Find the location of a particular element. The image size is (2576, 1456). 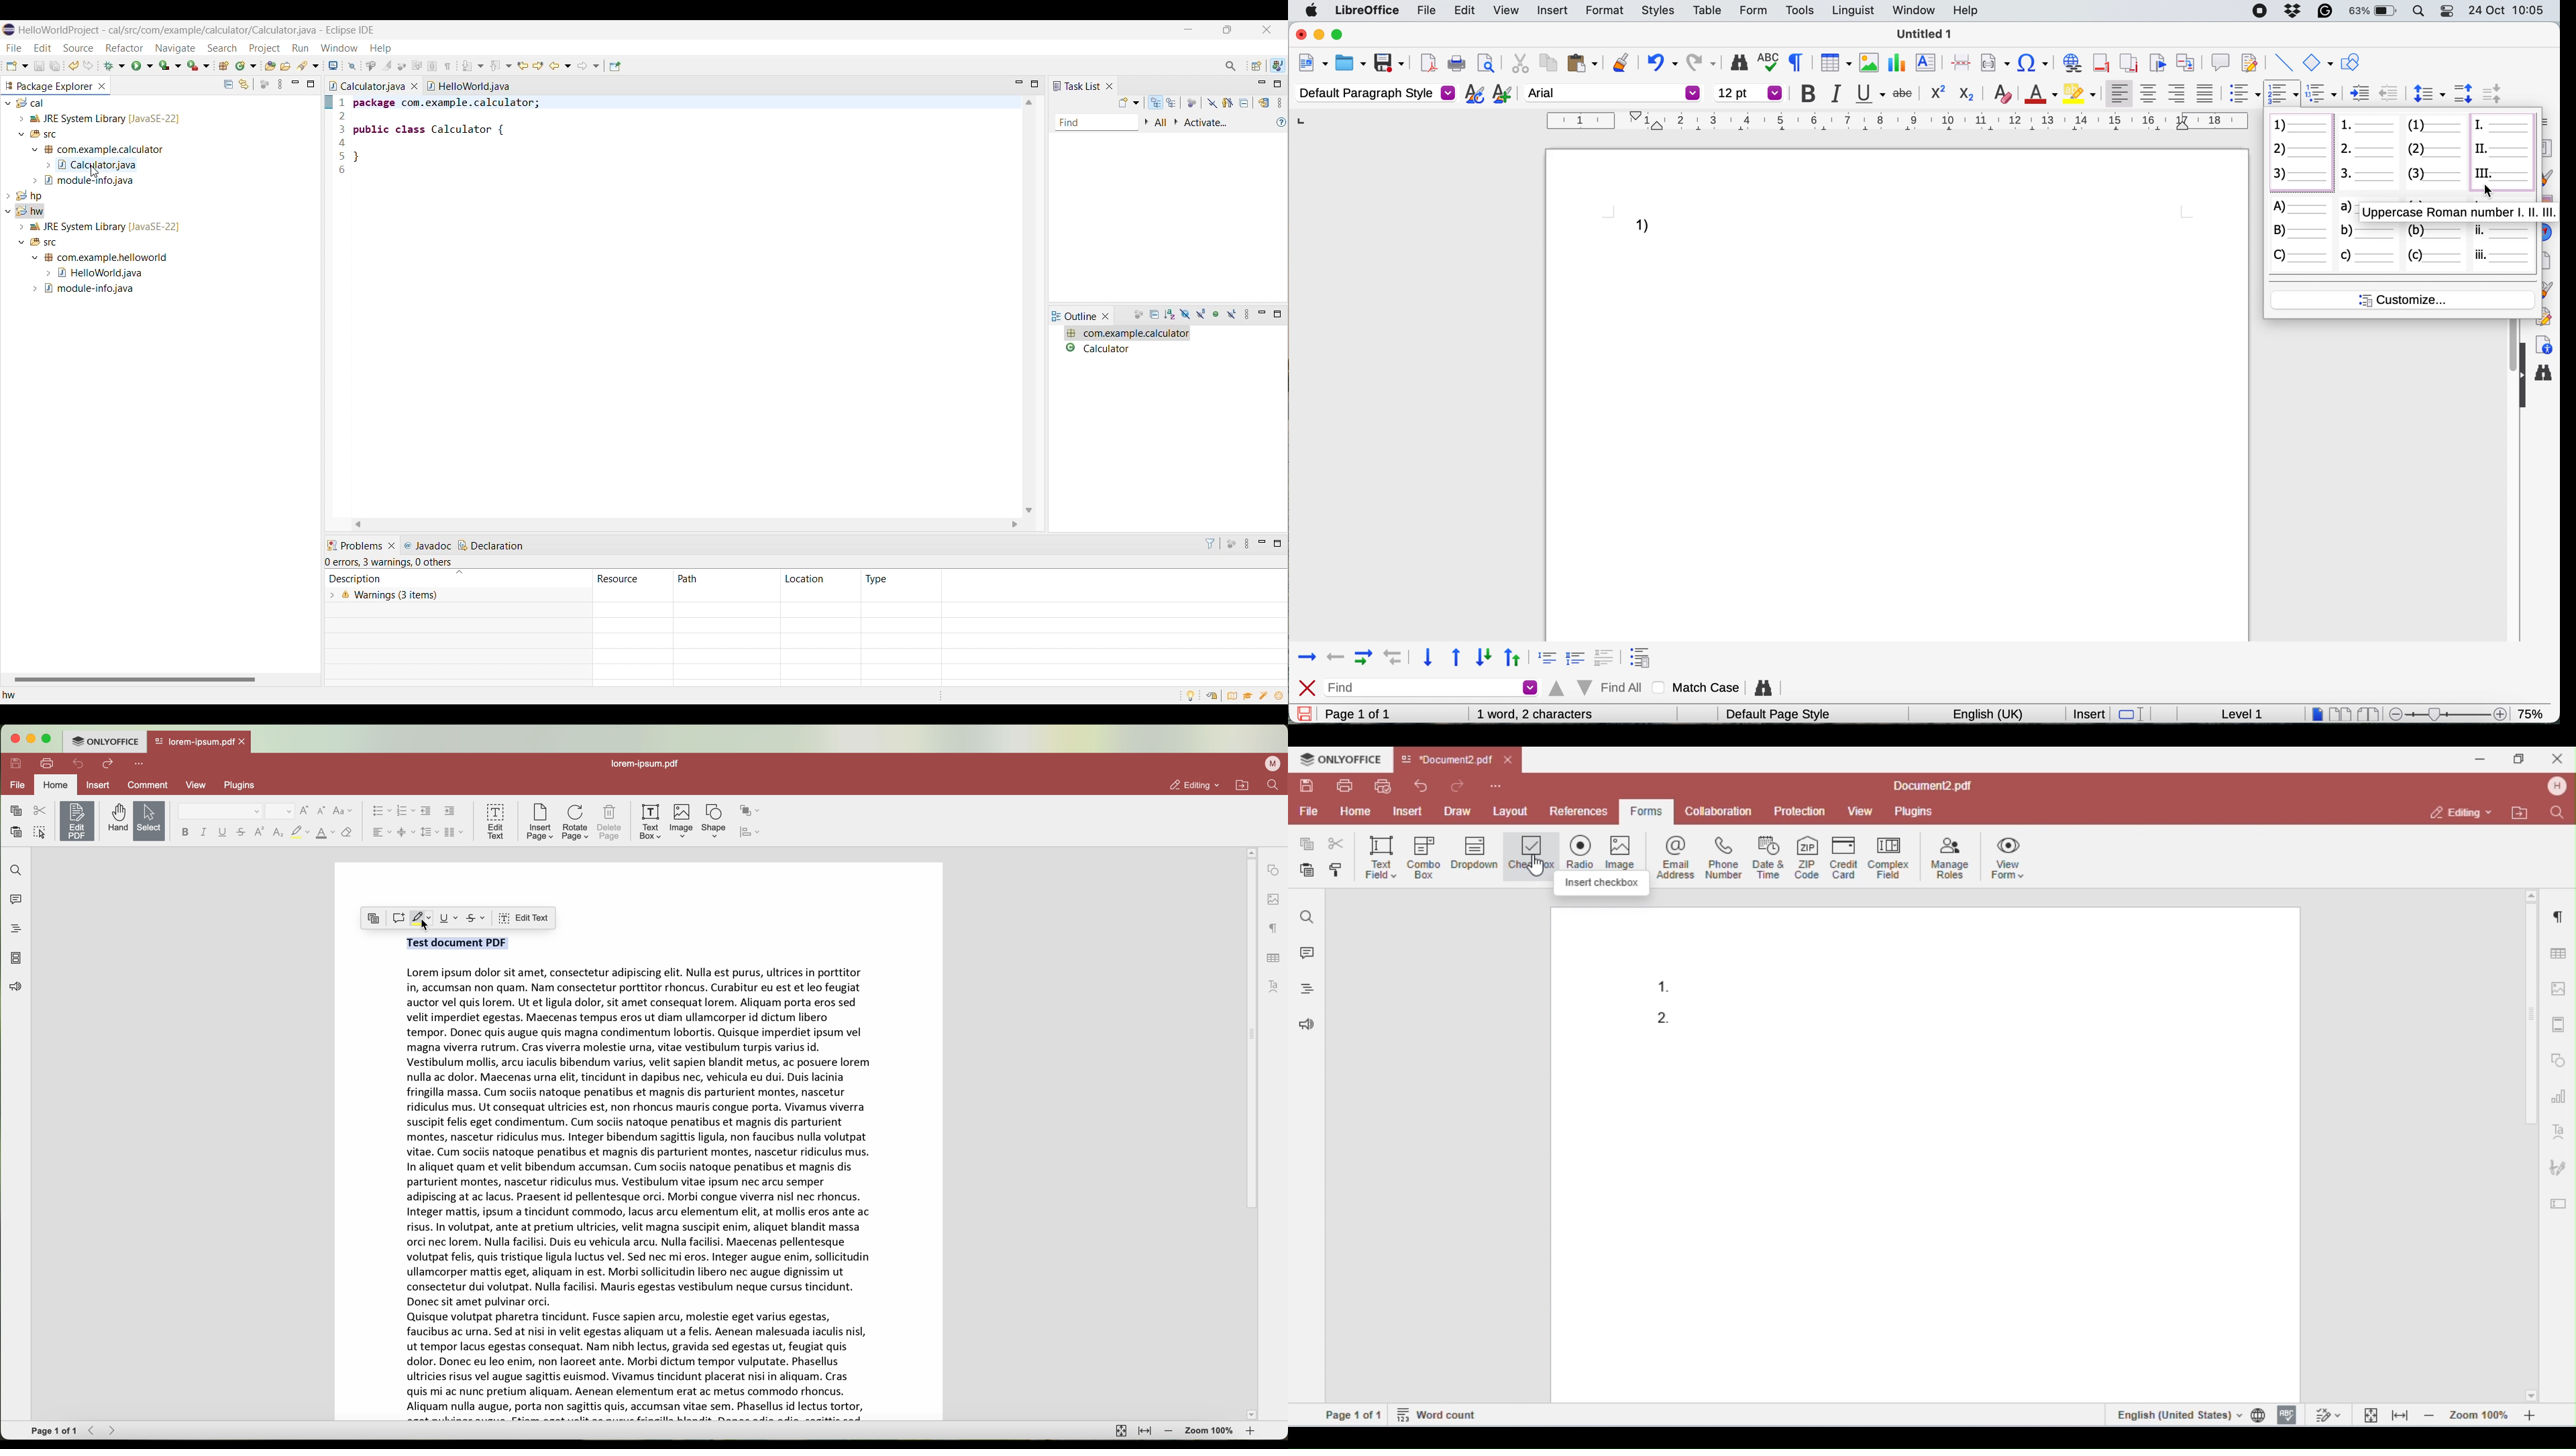

signature settings is located at coordinates (2557, 1168).